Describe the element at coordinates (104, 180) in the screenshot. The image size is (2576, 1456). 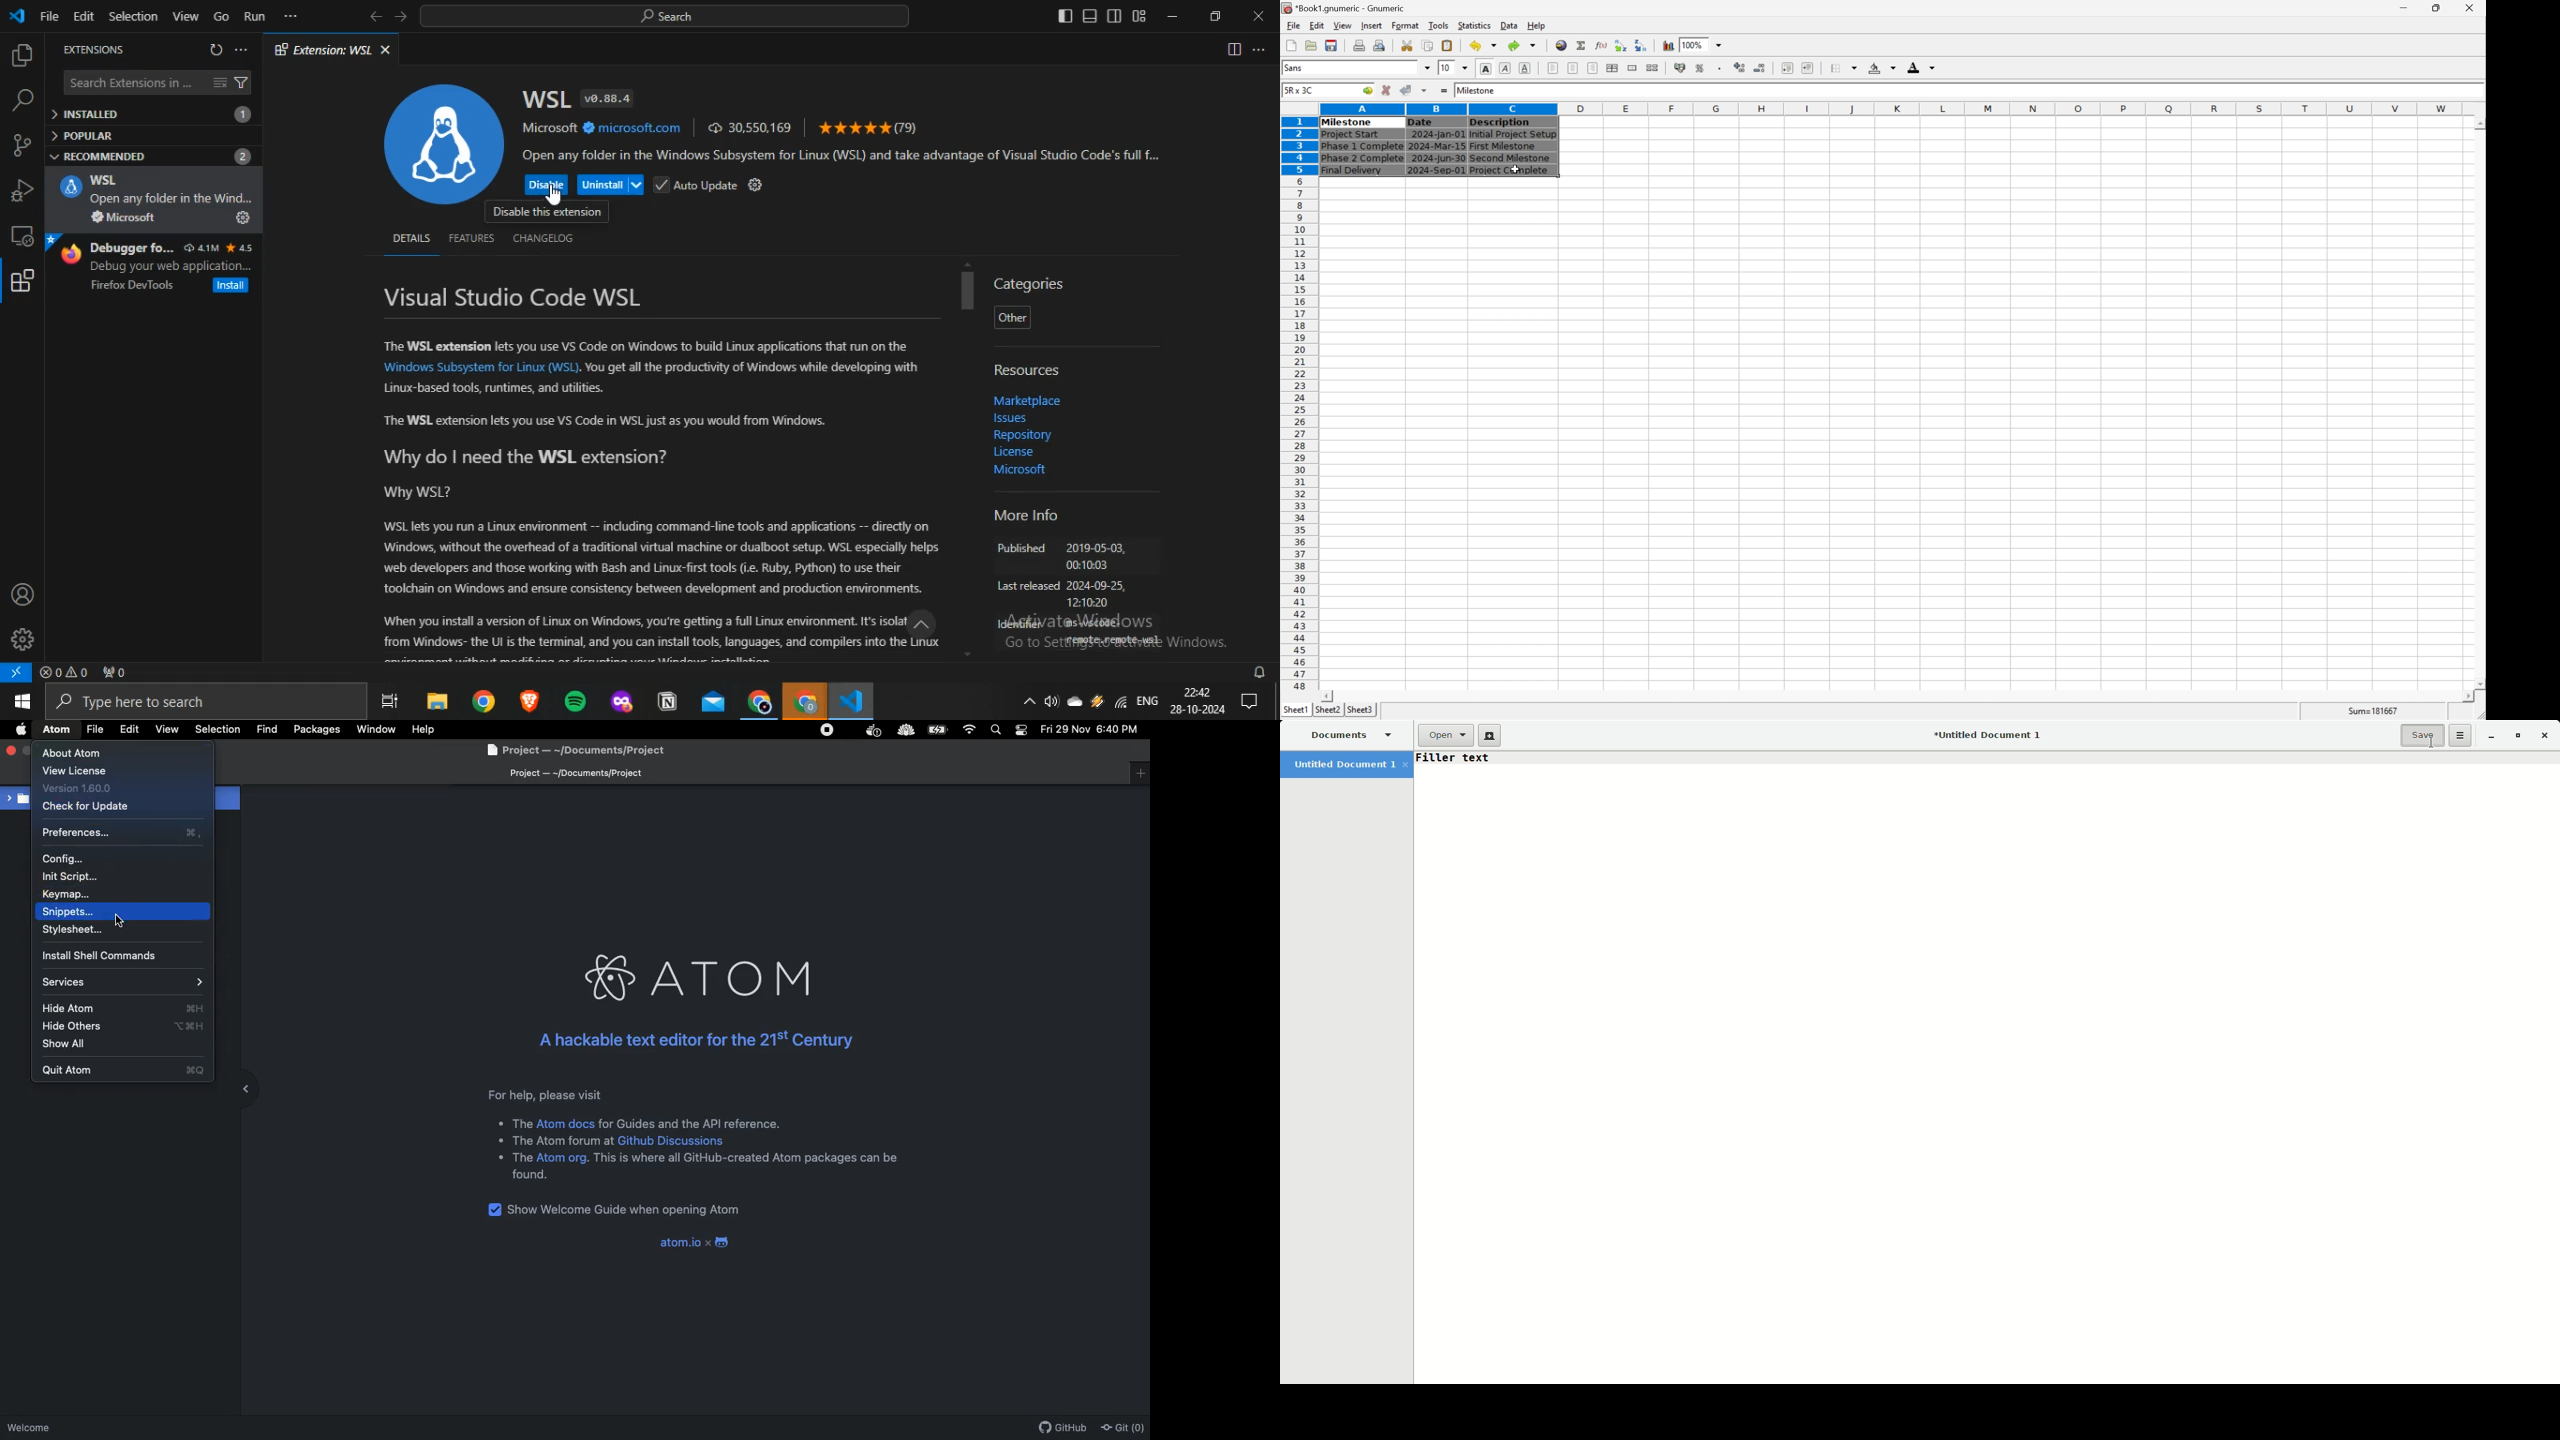
I see `WSL` at that location.